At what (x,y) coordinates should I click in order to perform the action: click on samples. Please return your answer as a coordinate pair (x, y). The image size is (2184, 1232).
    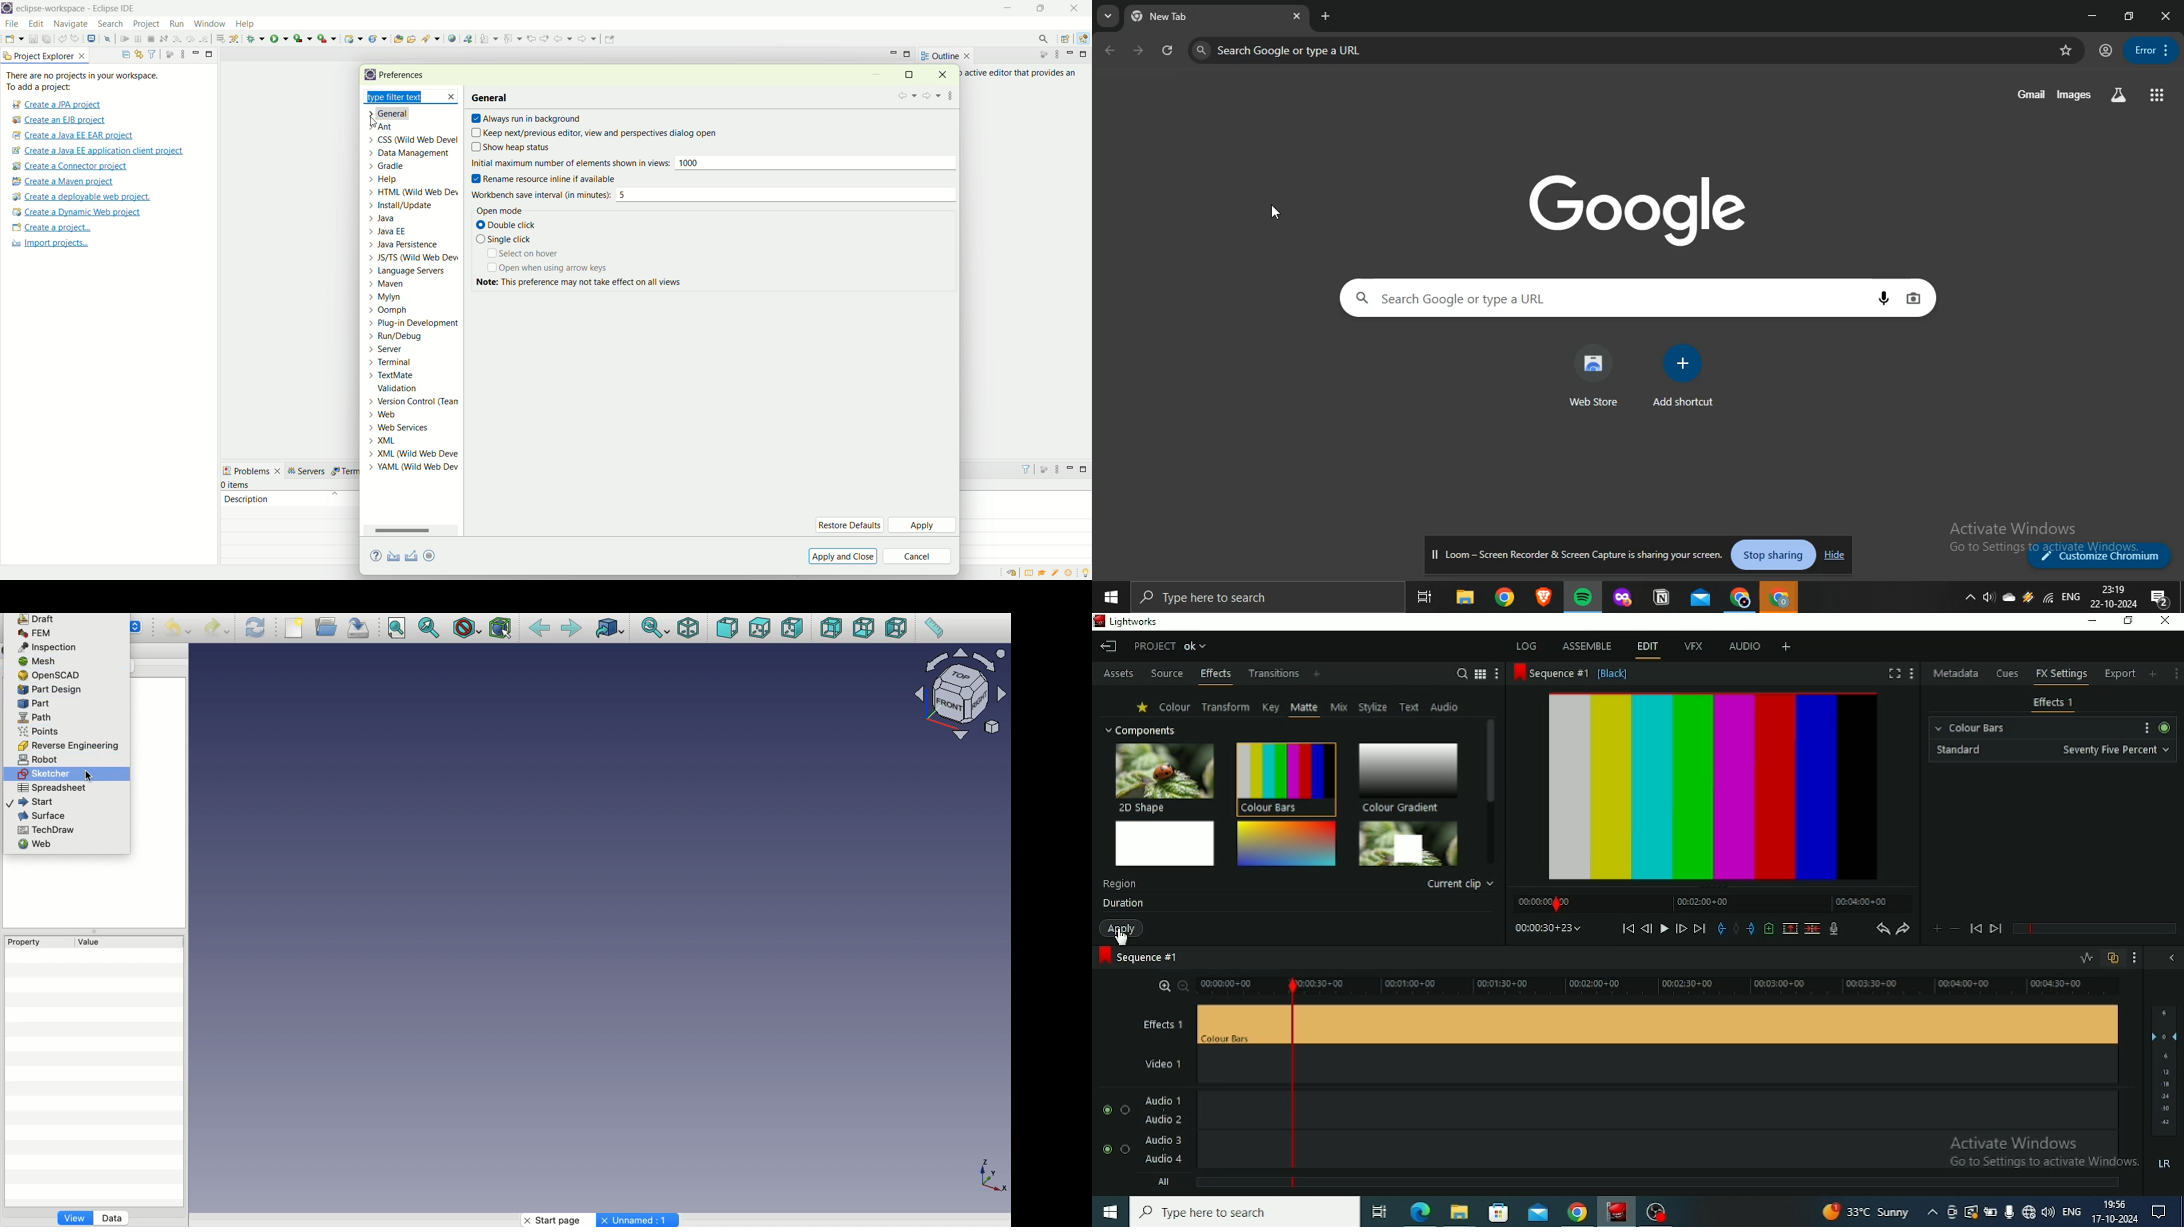
    Looking at the image, I should click on (1057, 573).